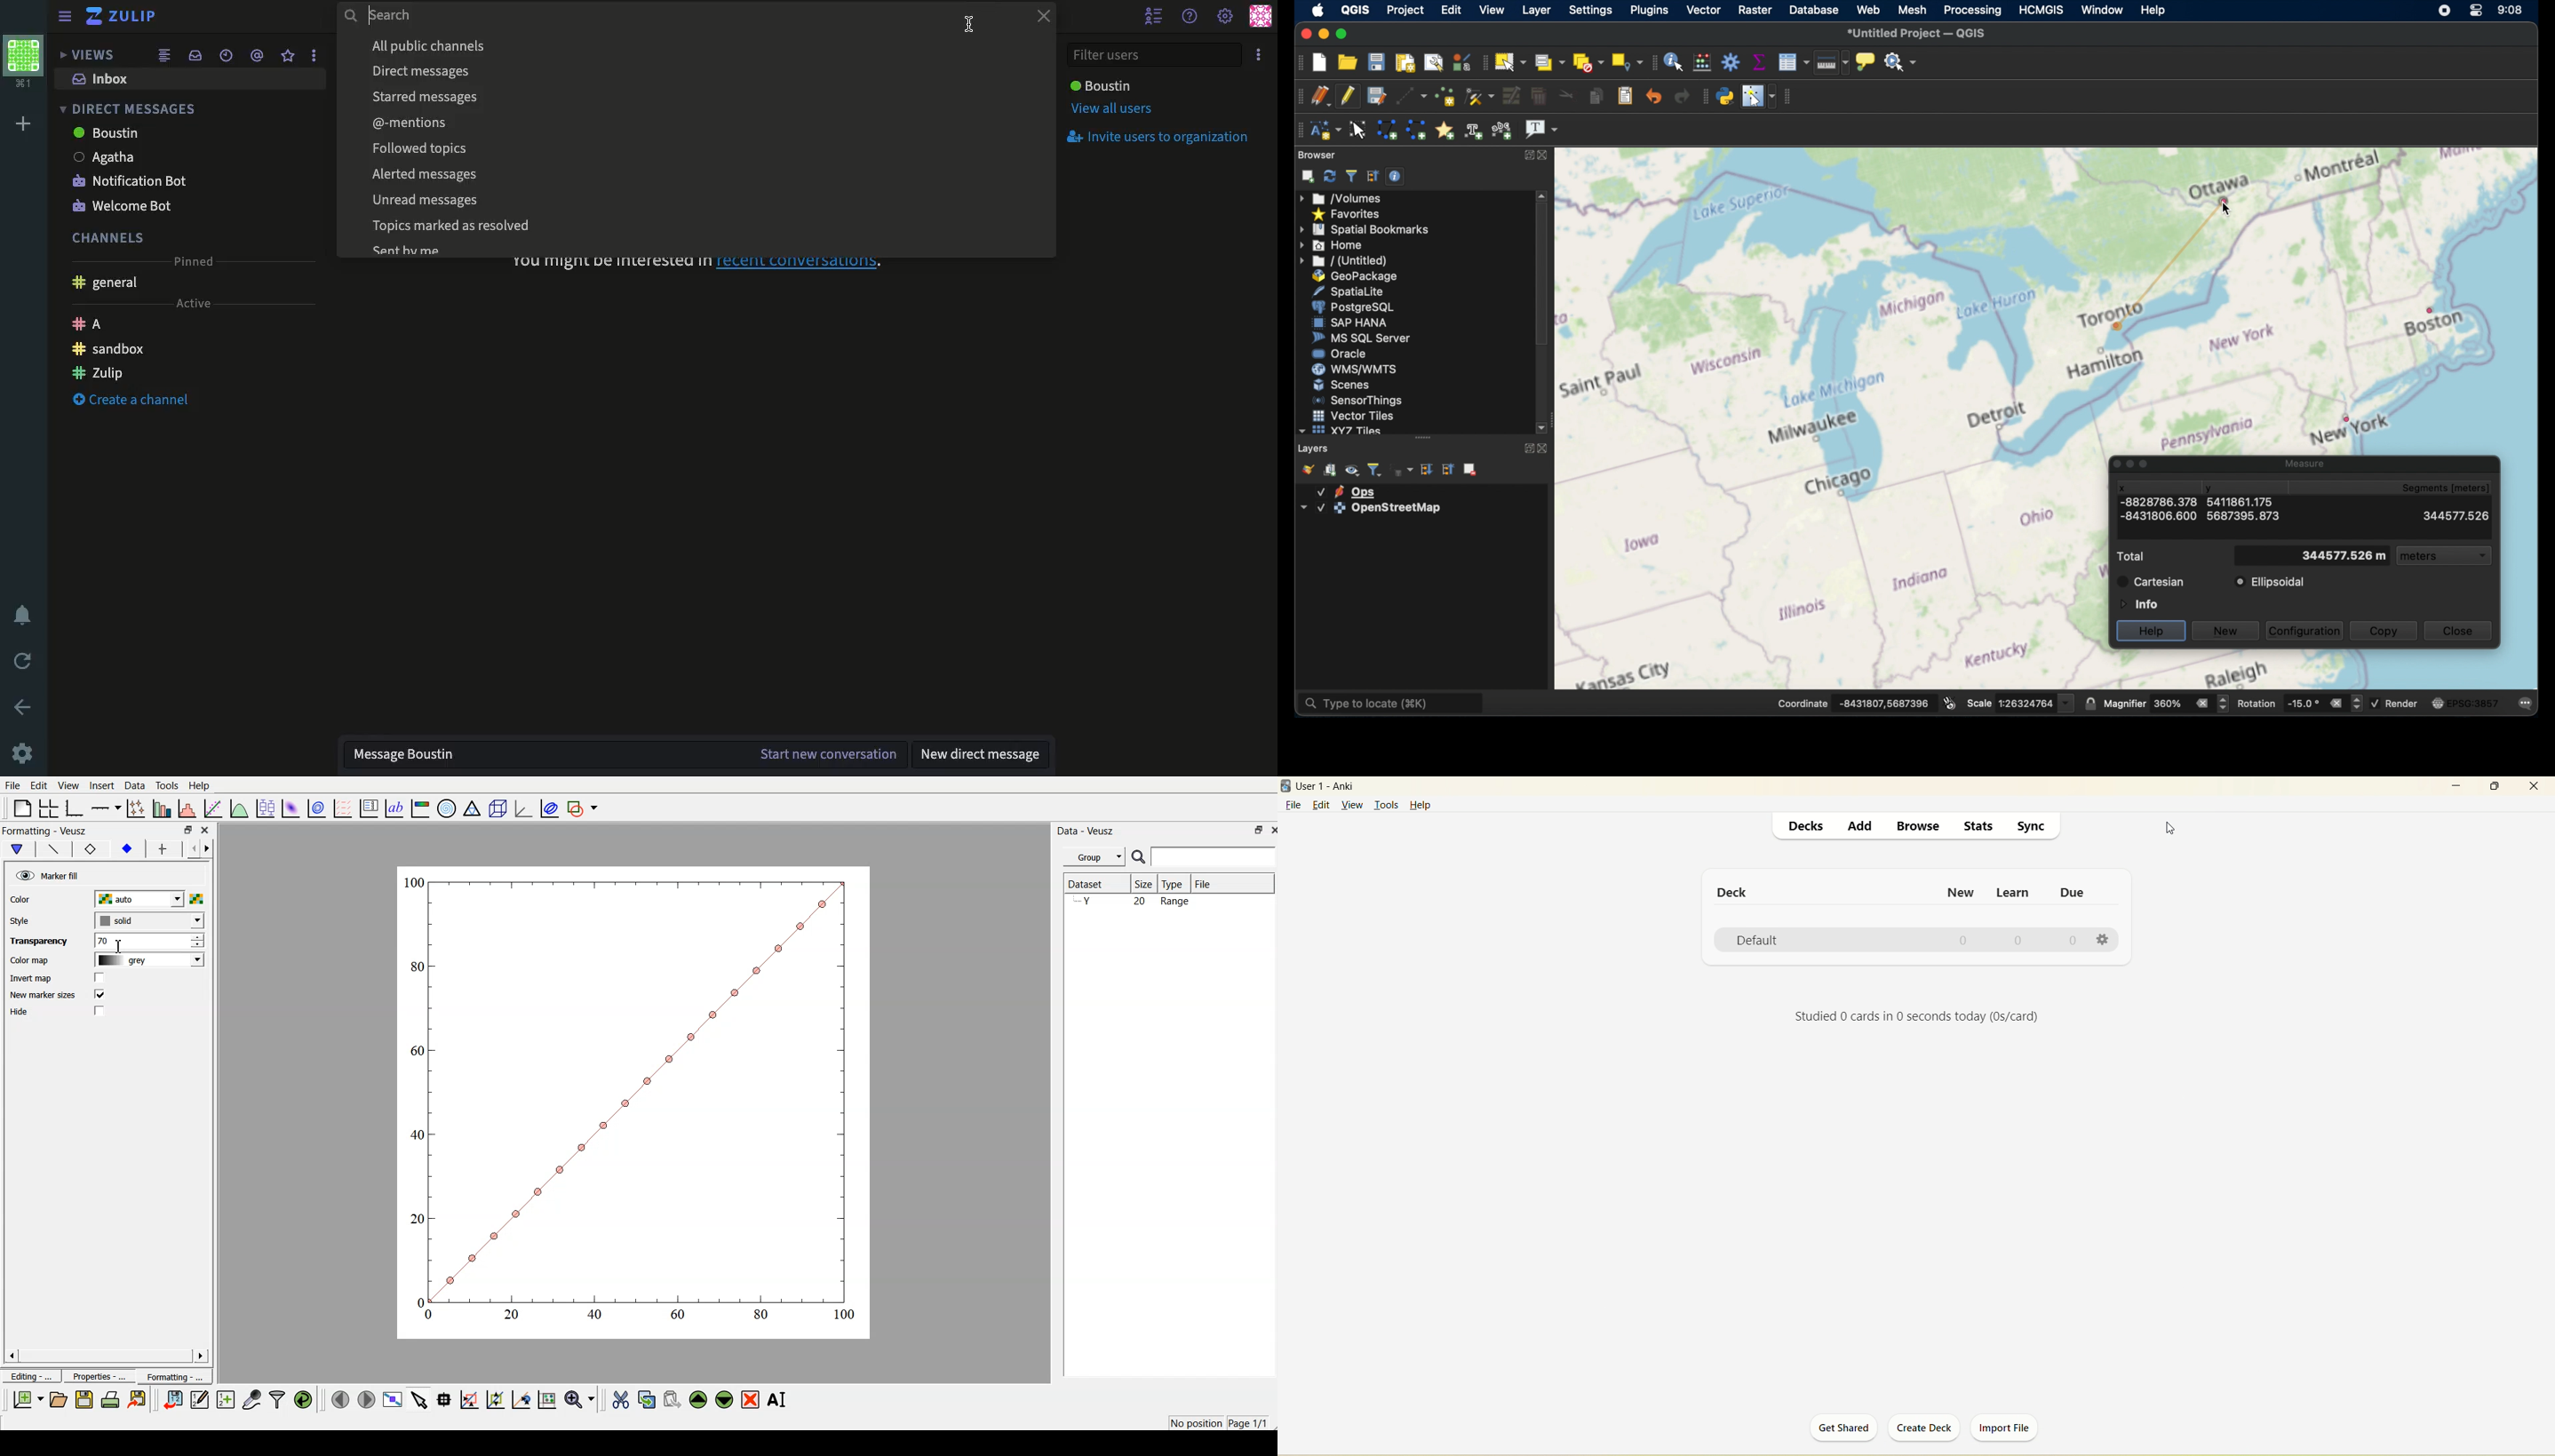  What do you see at coordinates (2175, 833) in the screenshot?
I see `cursor` at bounding box center [2175, 833].